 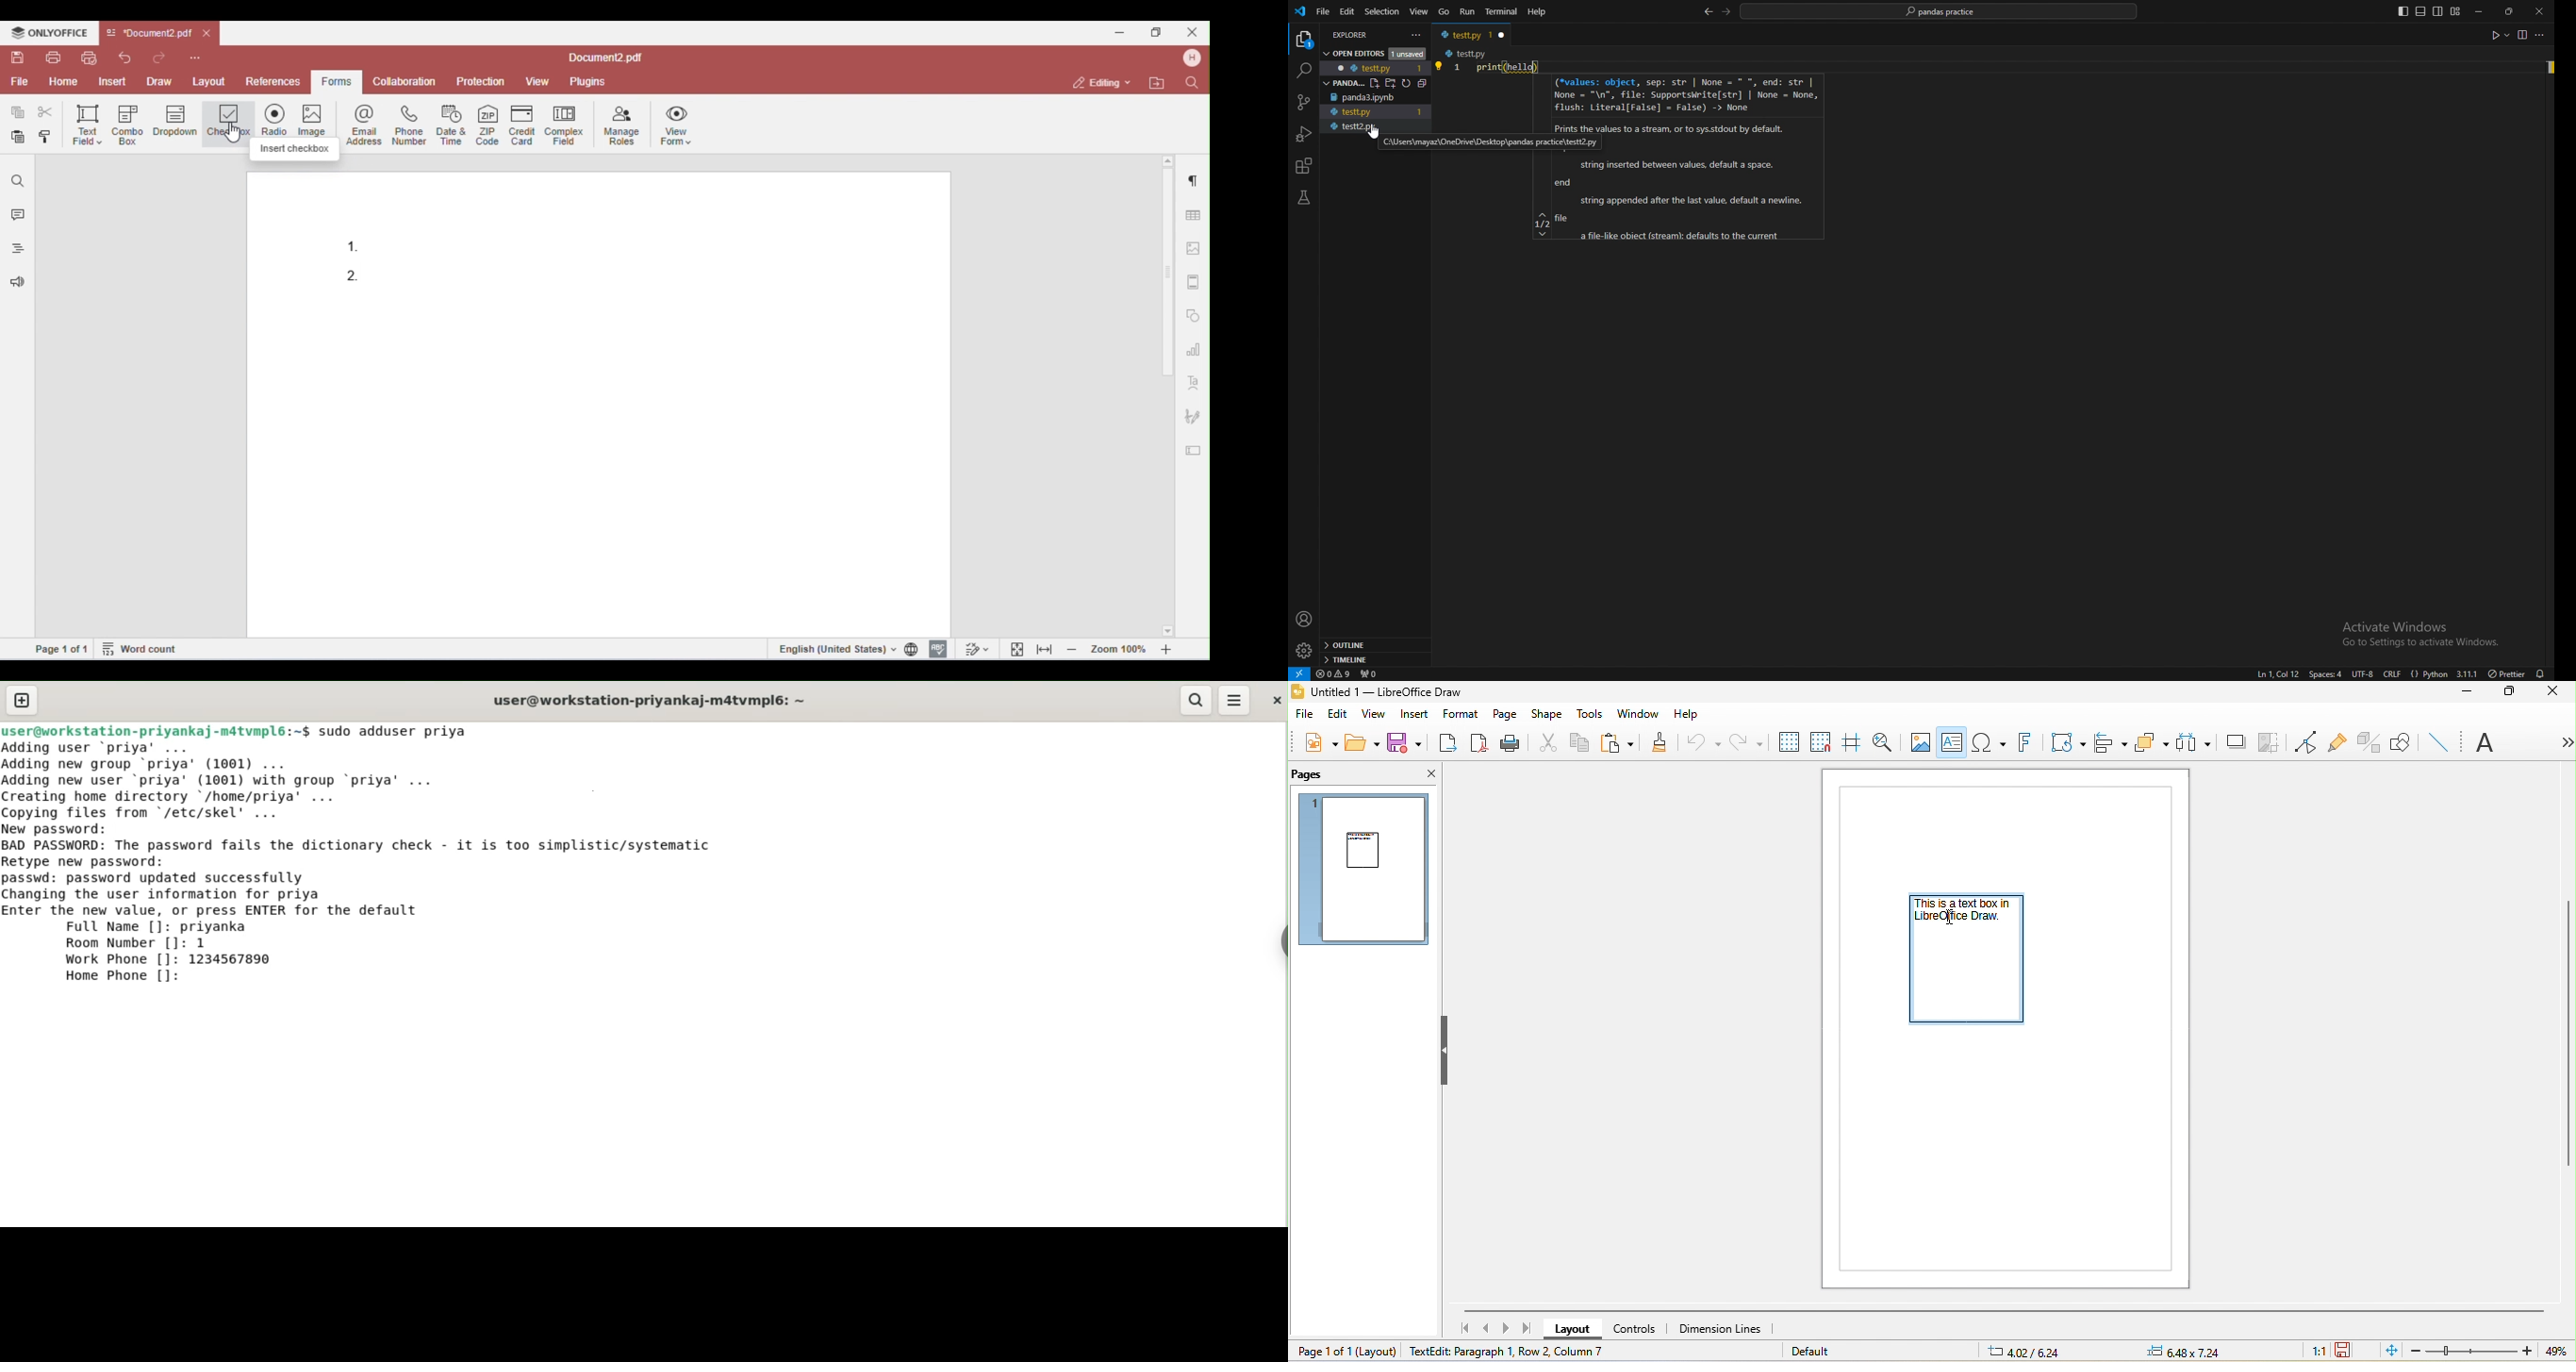 What do you see at coordinates (1665, 742) in the screenshot?
I see `clone formatting` at bounding box center [1665, 742].